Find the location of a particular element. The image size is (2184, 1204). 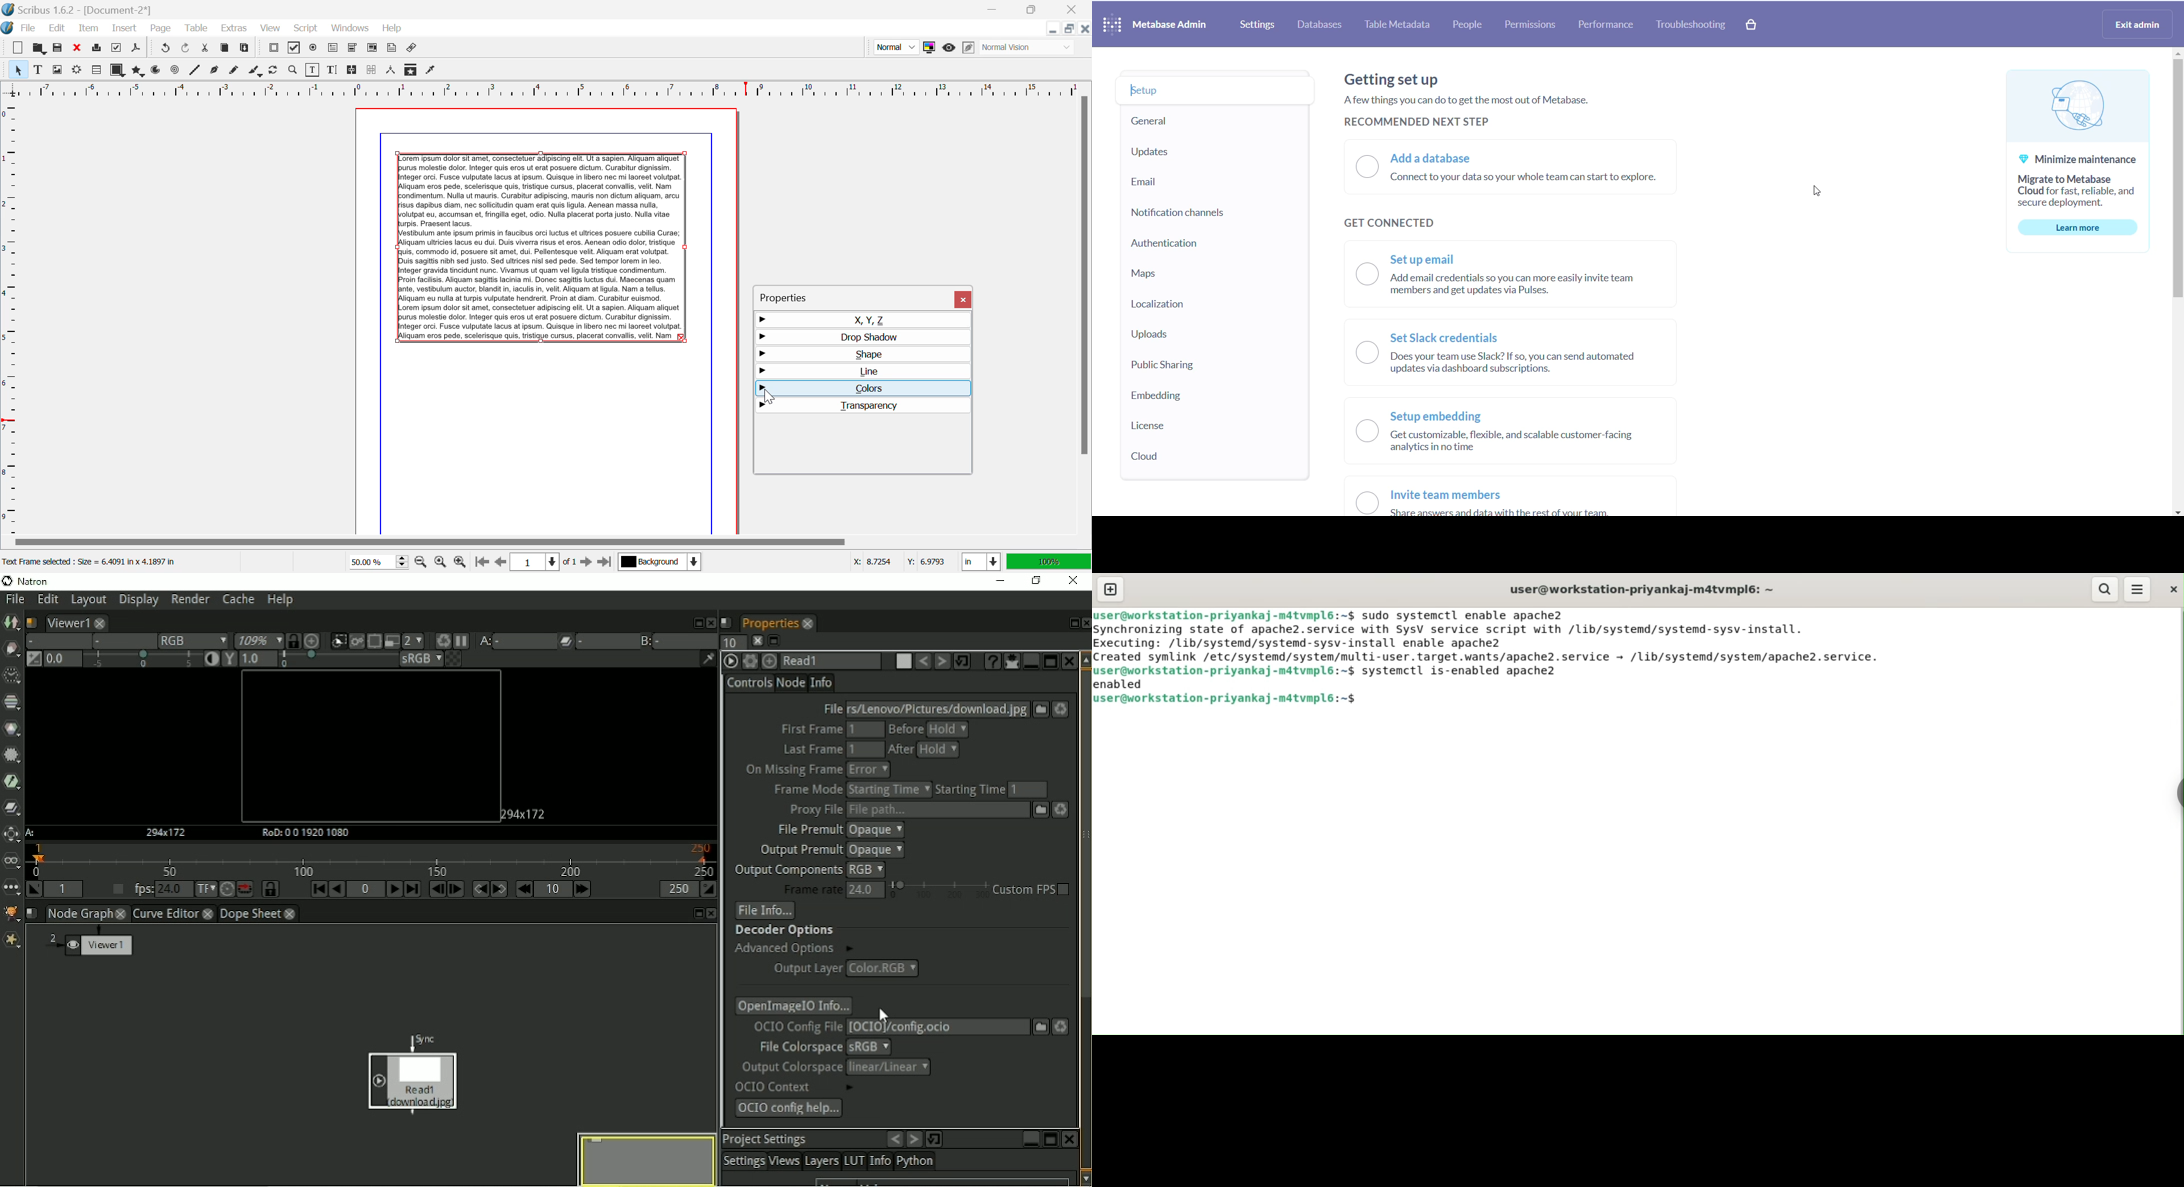

uploads is located at coordinates (1155, 333).